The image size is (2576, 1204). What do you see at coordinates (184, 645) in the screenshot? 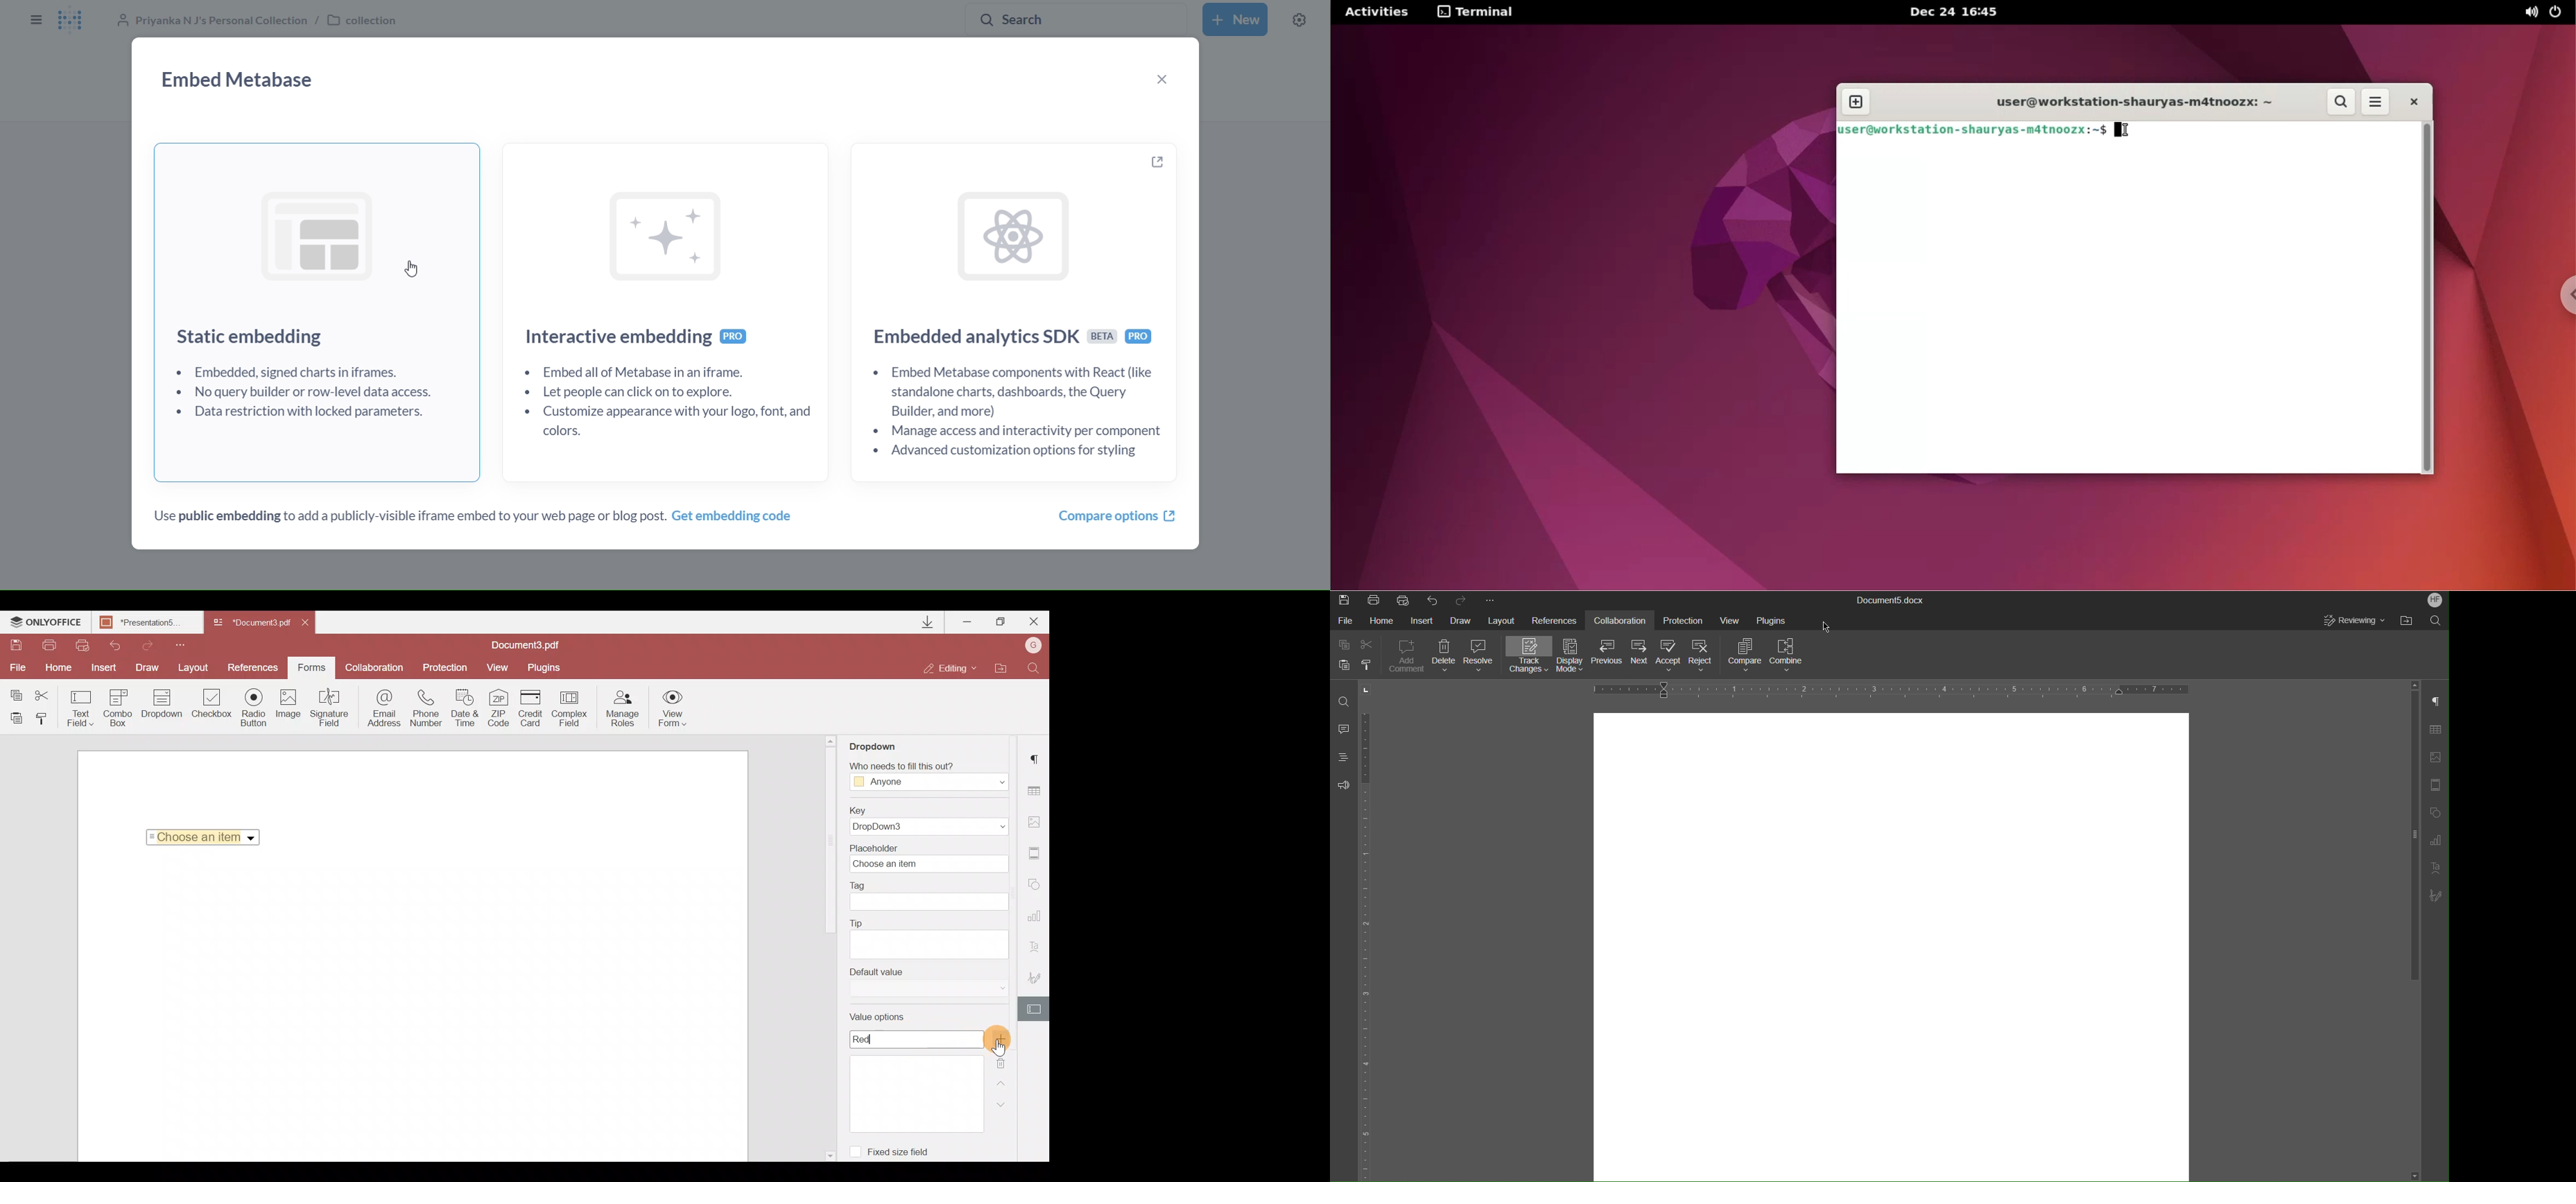
I see `Customize quick access toolbar` at bounding box center [184, 645].